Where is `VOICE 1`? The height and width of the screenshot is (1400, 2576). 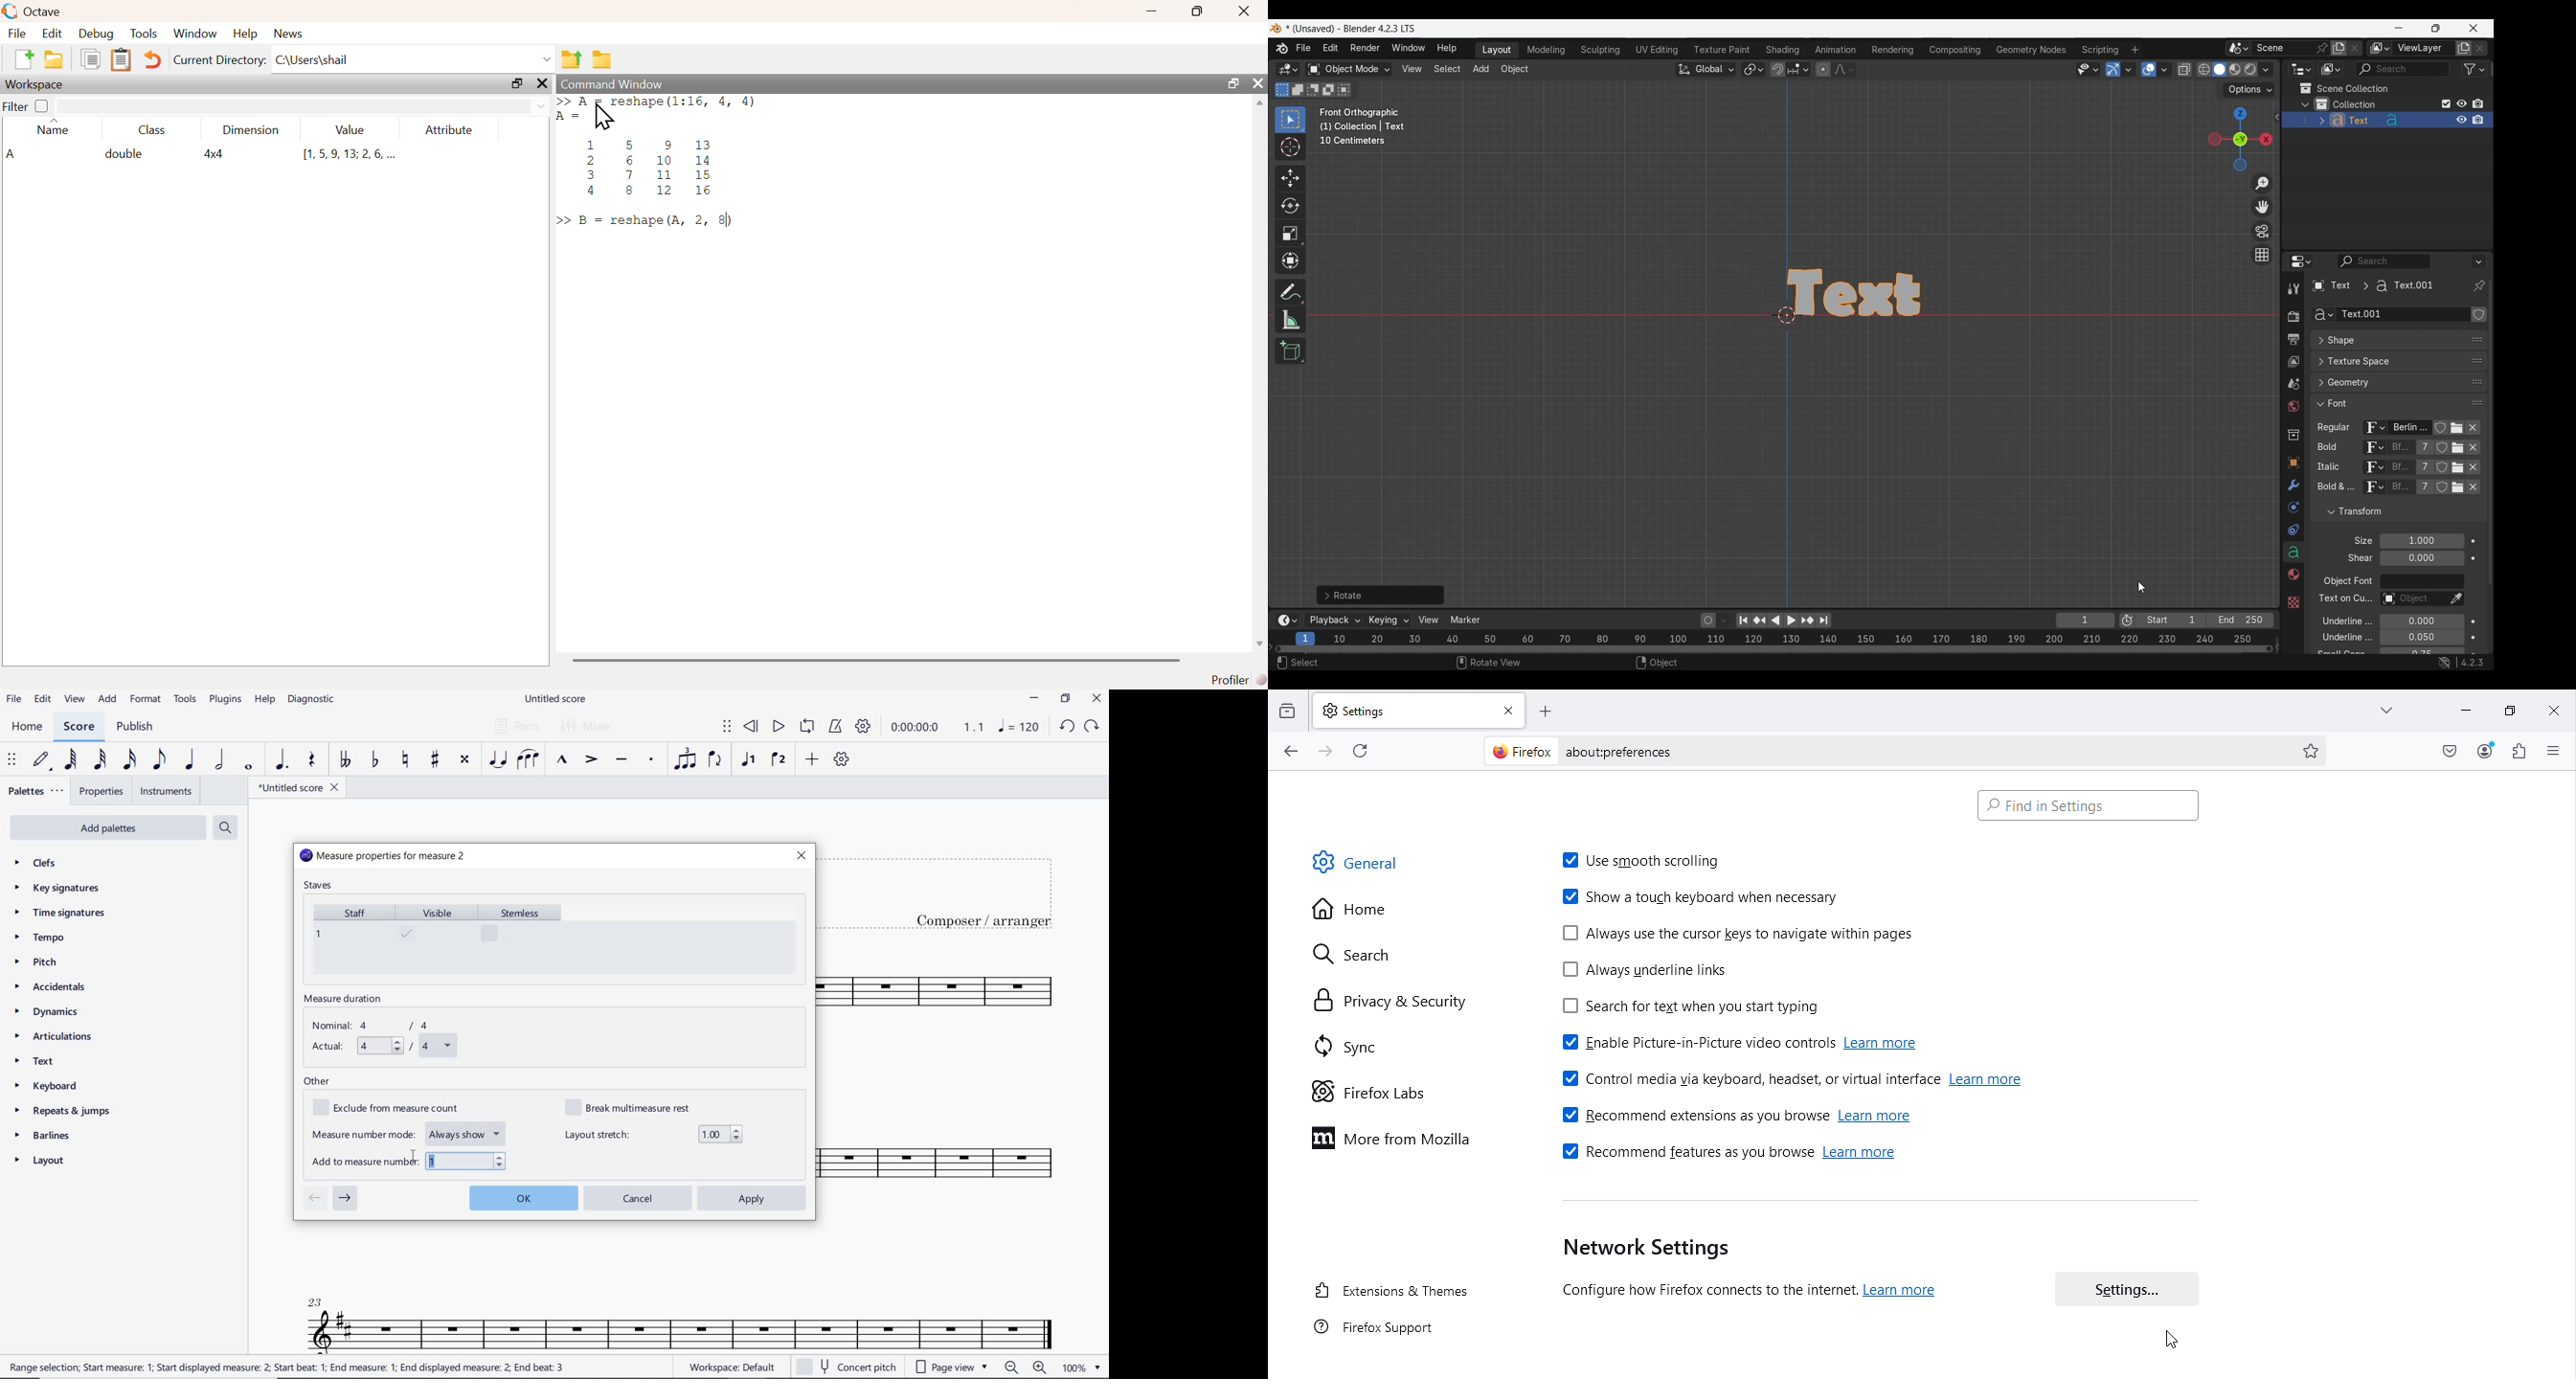
VOICE 1 is located at coordinates (748, 760).